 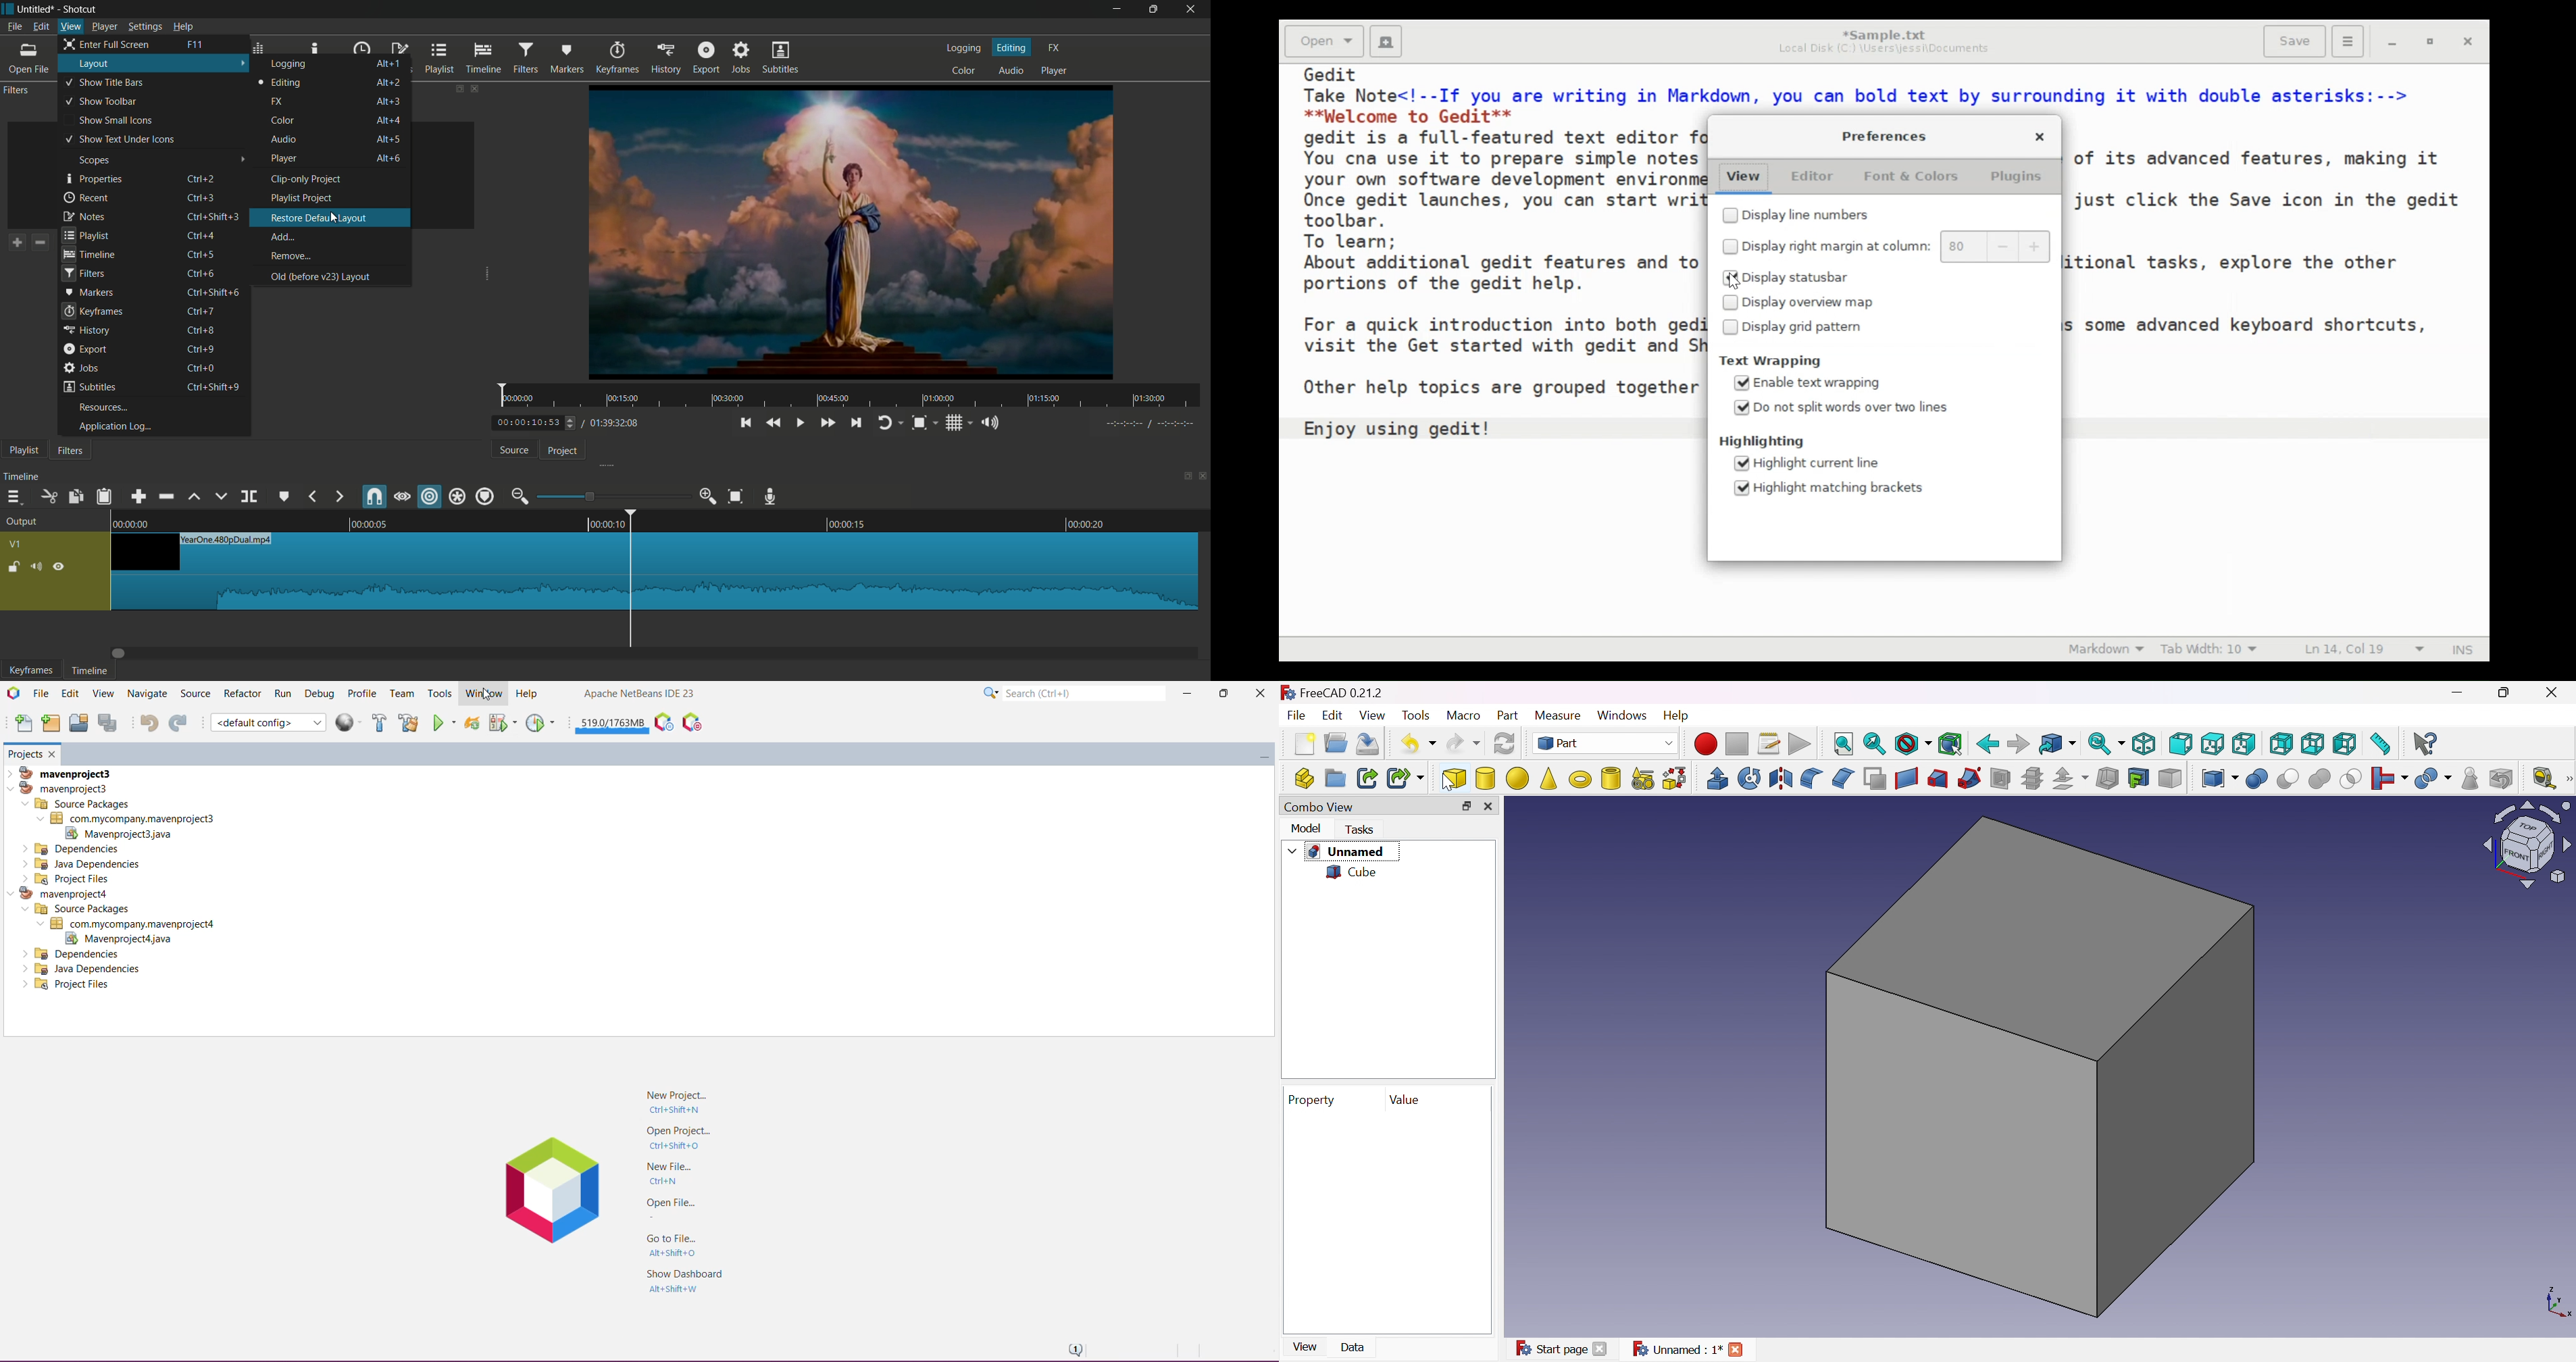 I want to click on total time, so click(x=614, y=424).